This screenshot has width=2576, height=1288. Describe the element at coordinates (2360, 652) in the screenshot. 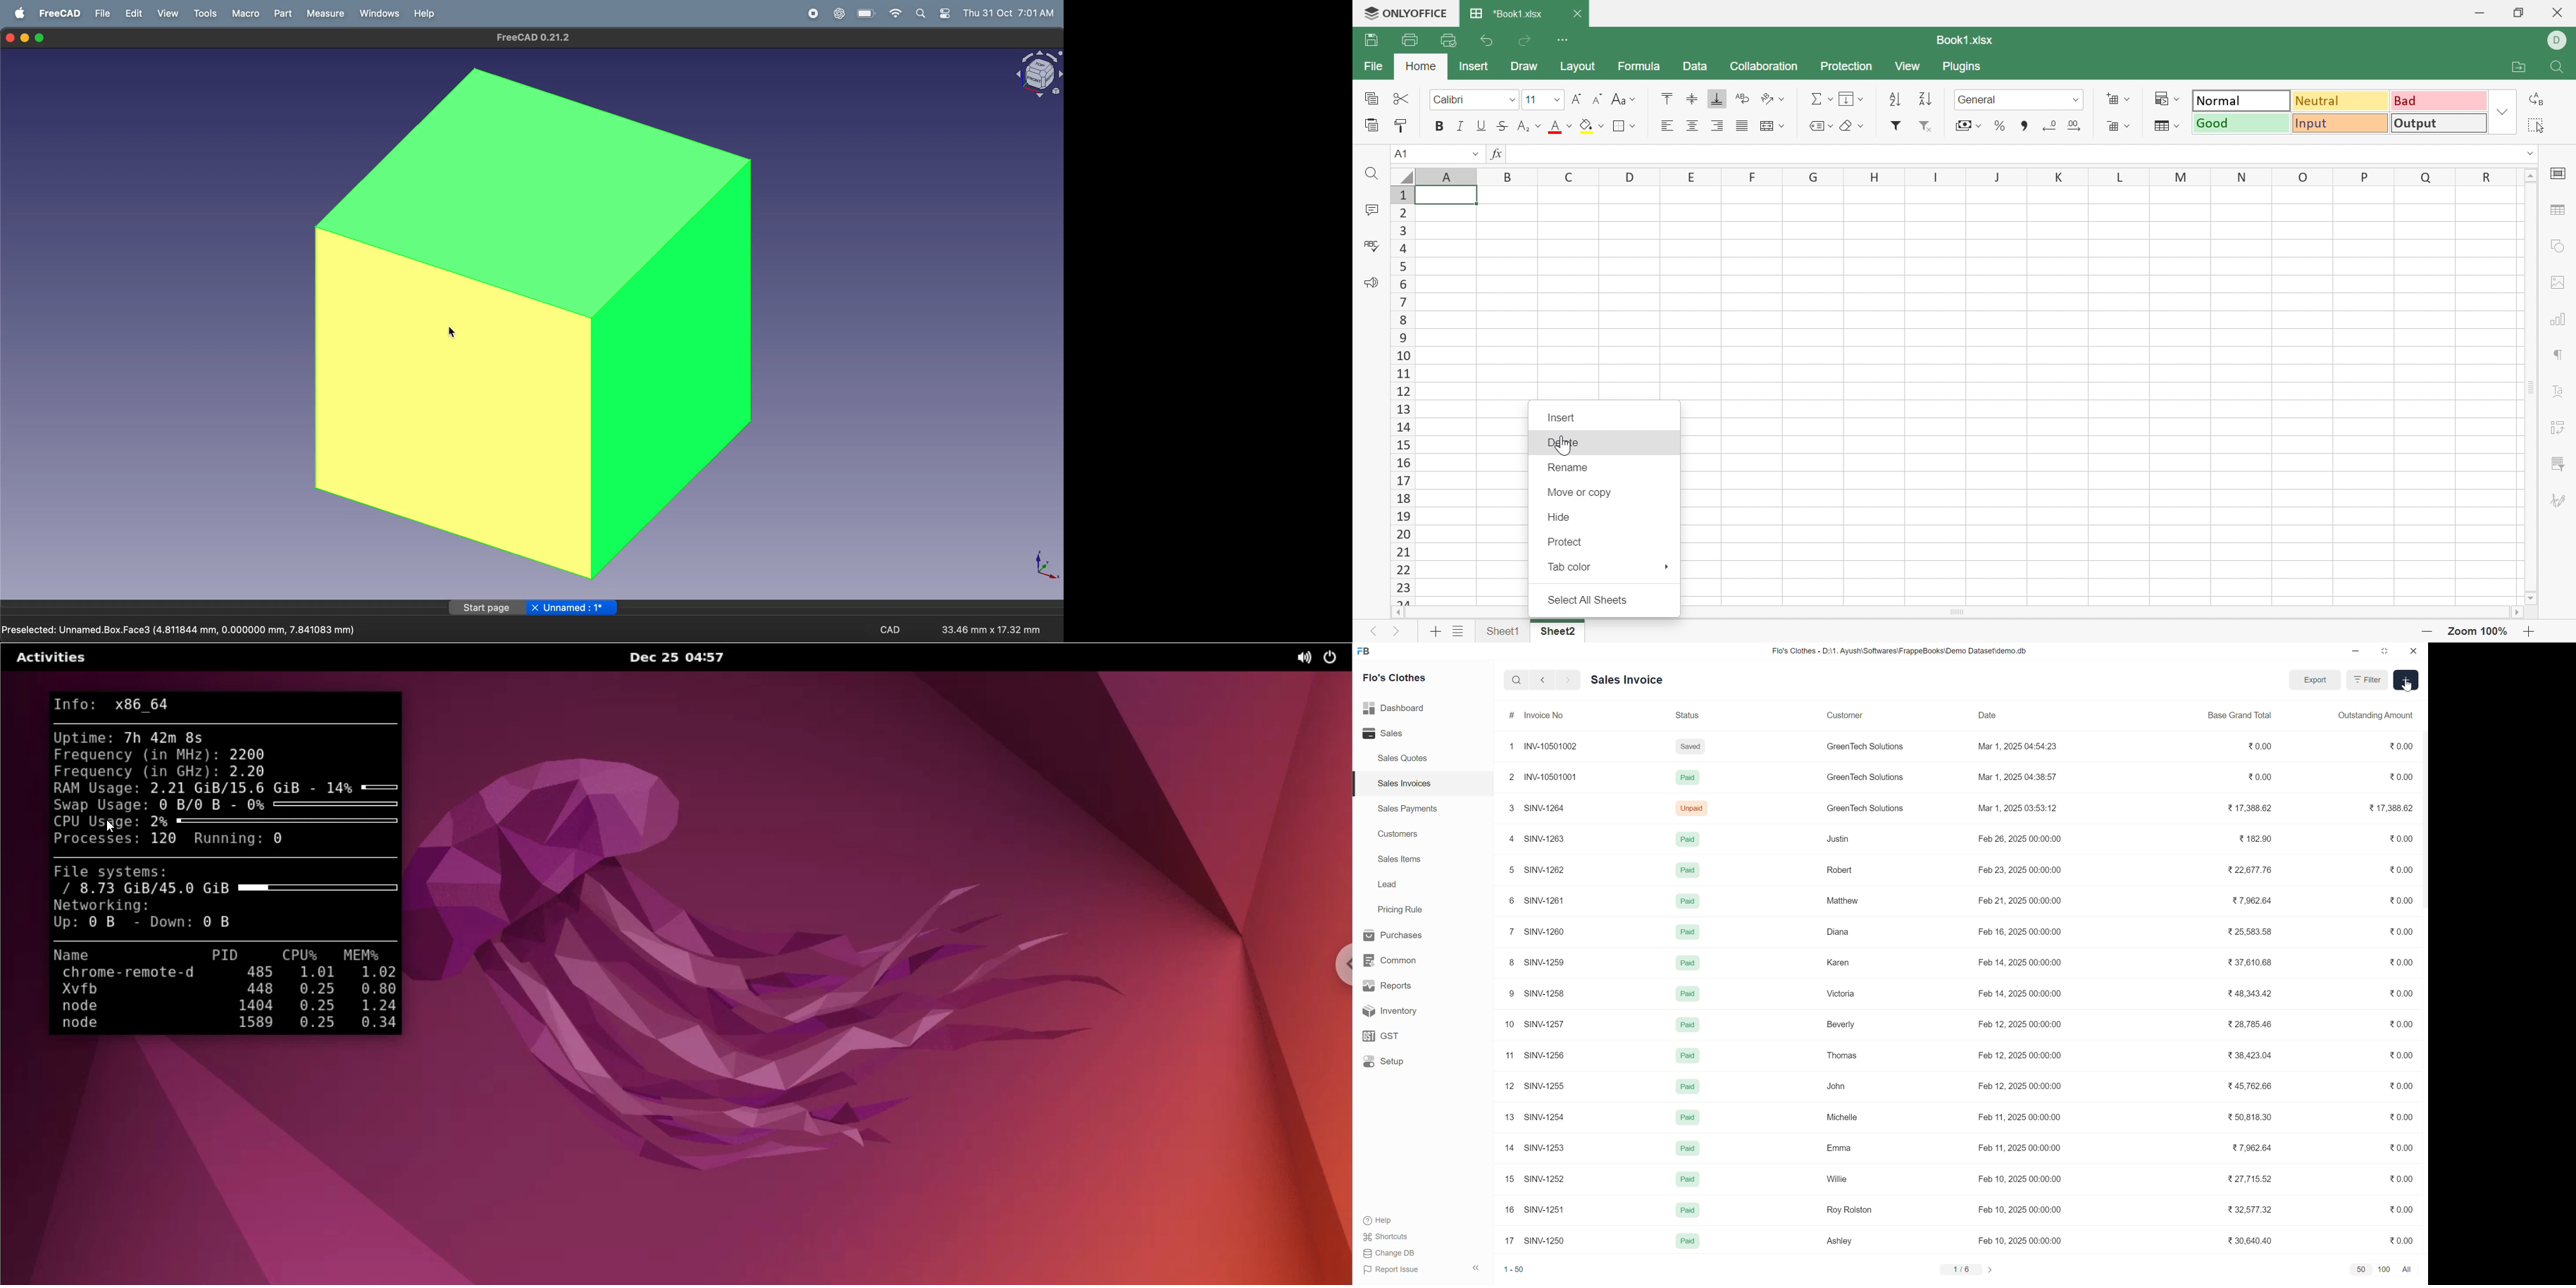

I see `minimize ` at that location.